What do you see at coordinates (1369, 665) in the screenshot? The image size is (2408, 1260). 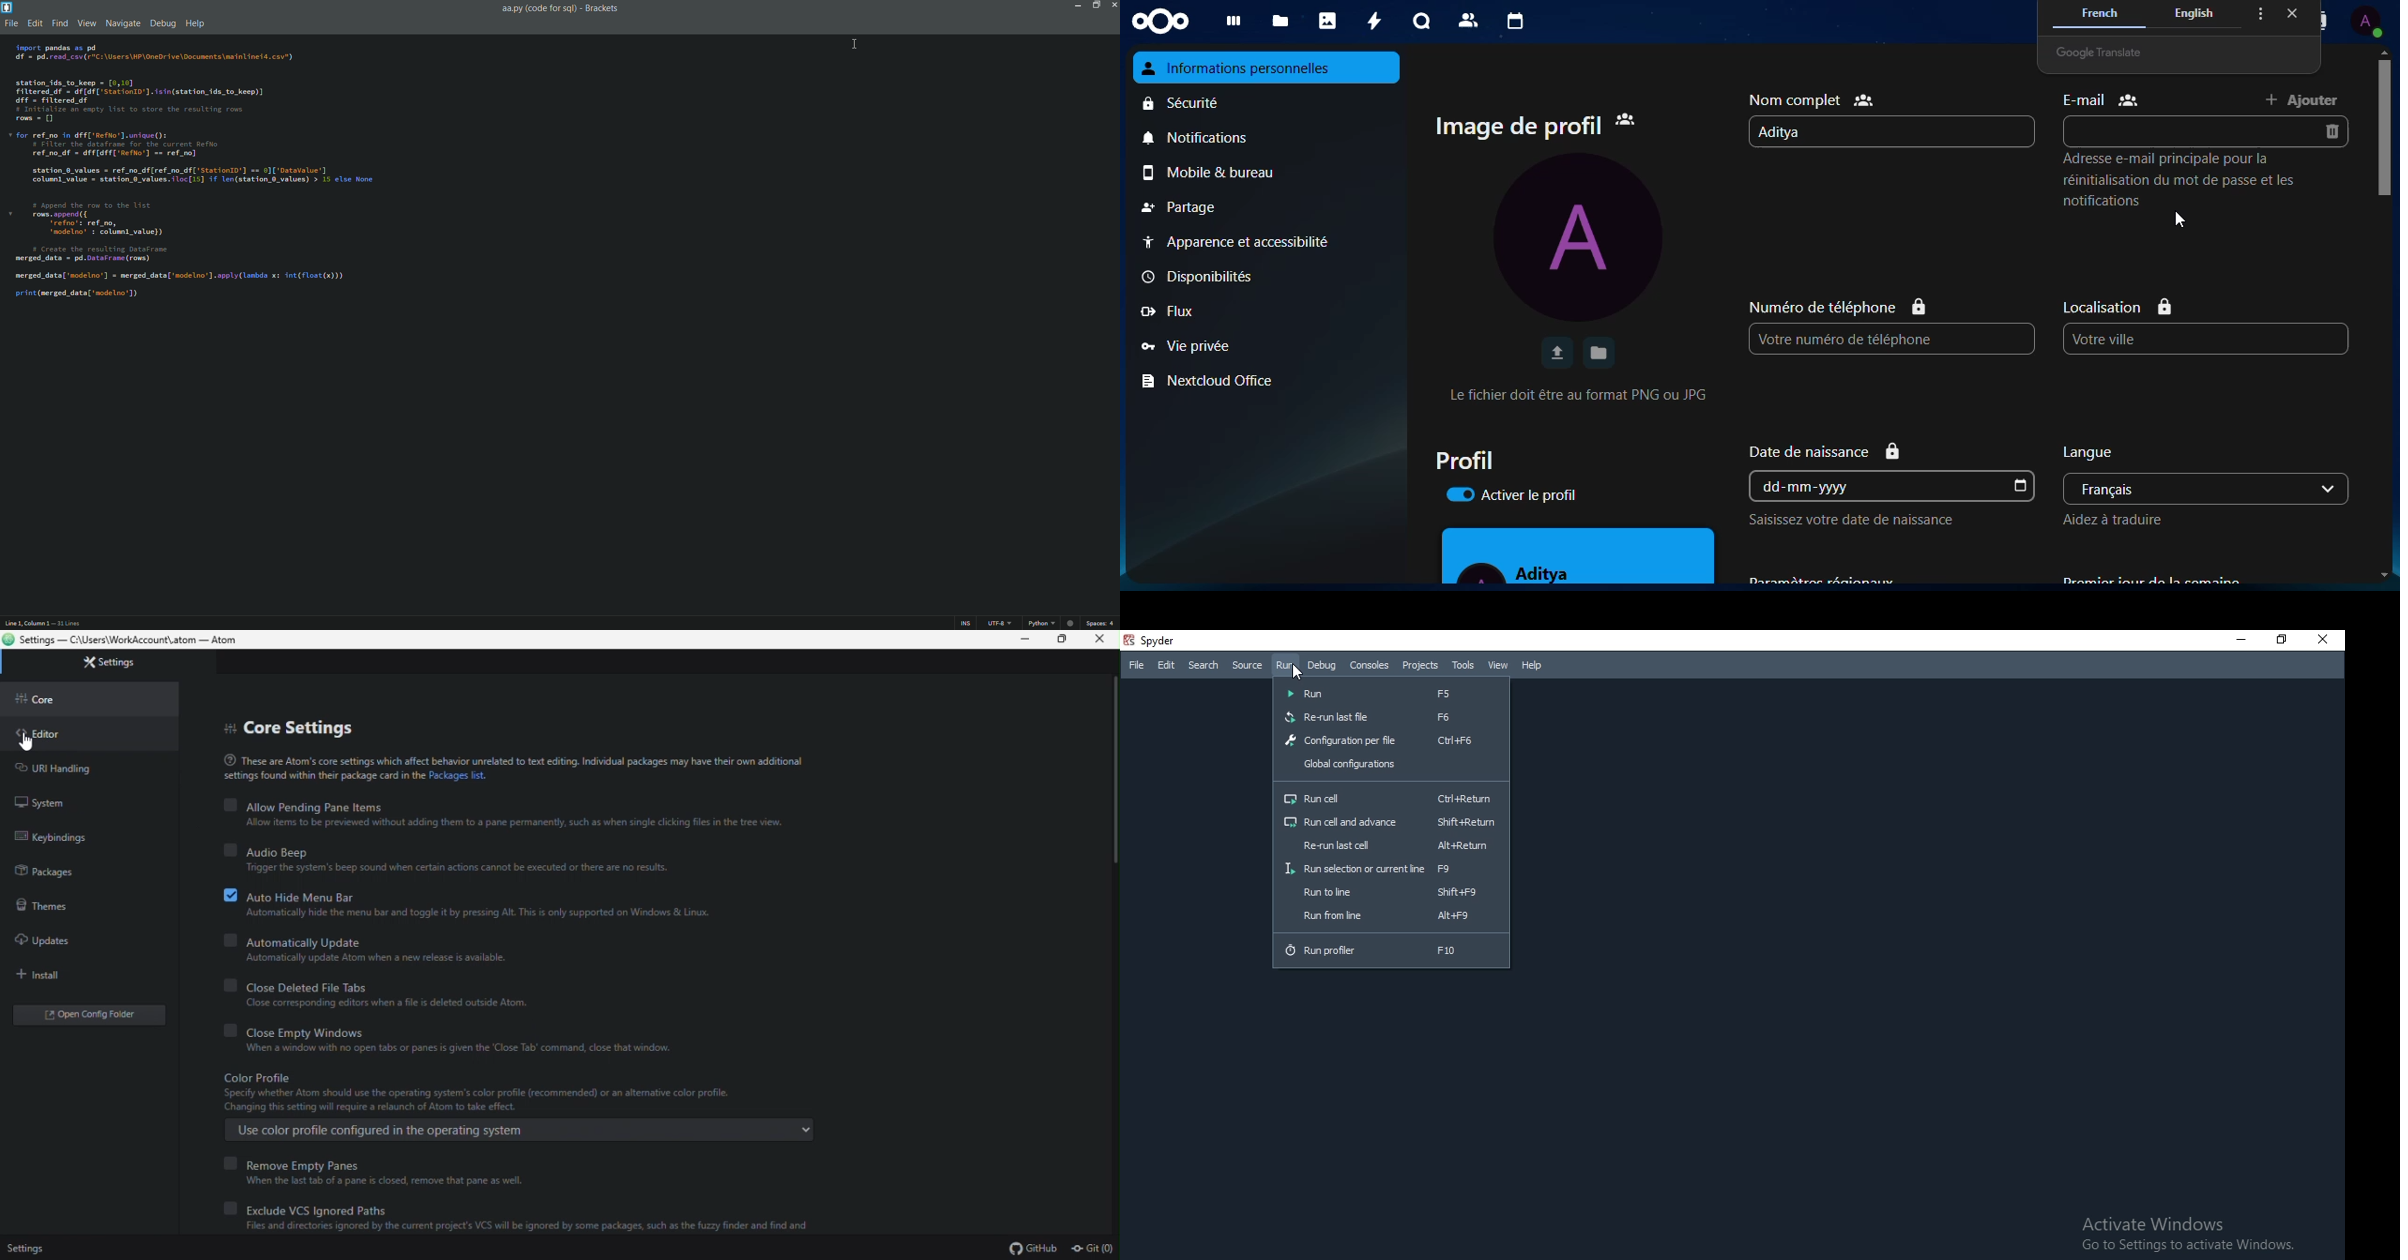 I see `Consoles` at bounding box center [1369, 665].